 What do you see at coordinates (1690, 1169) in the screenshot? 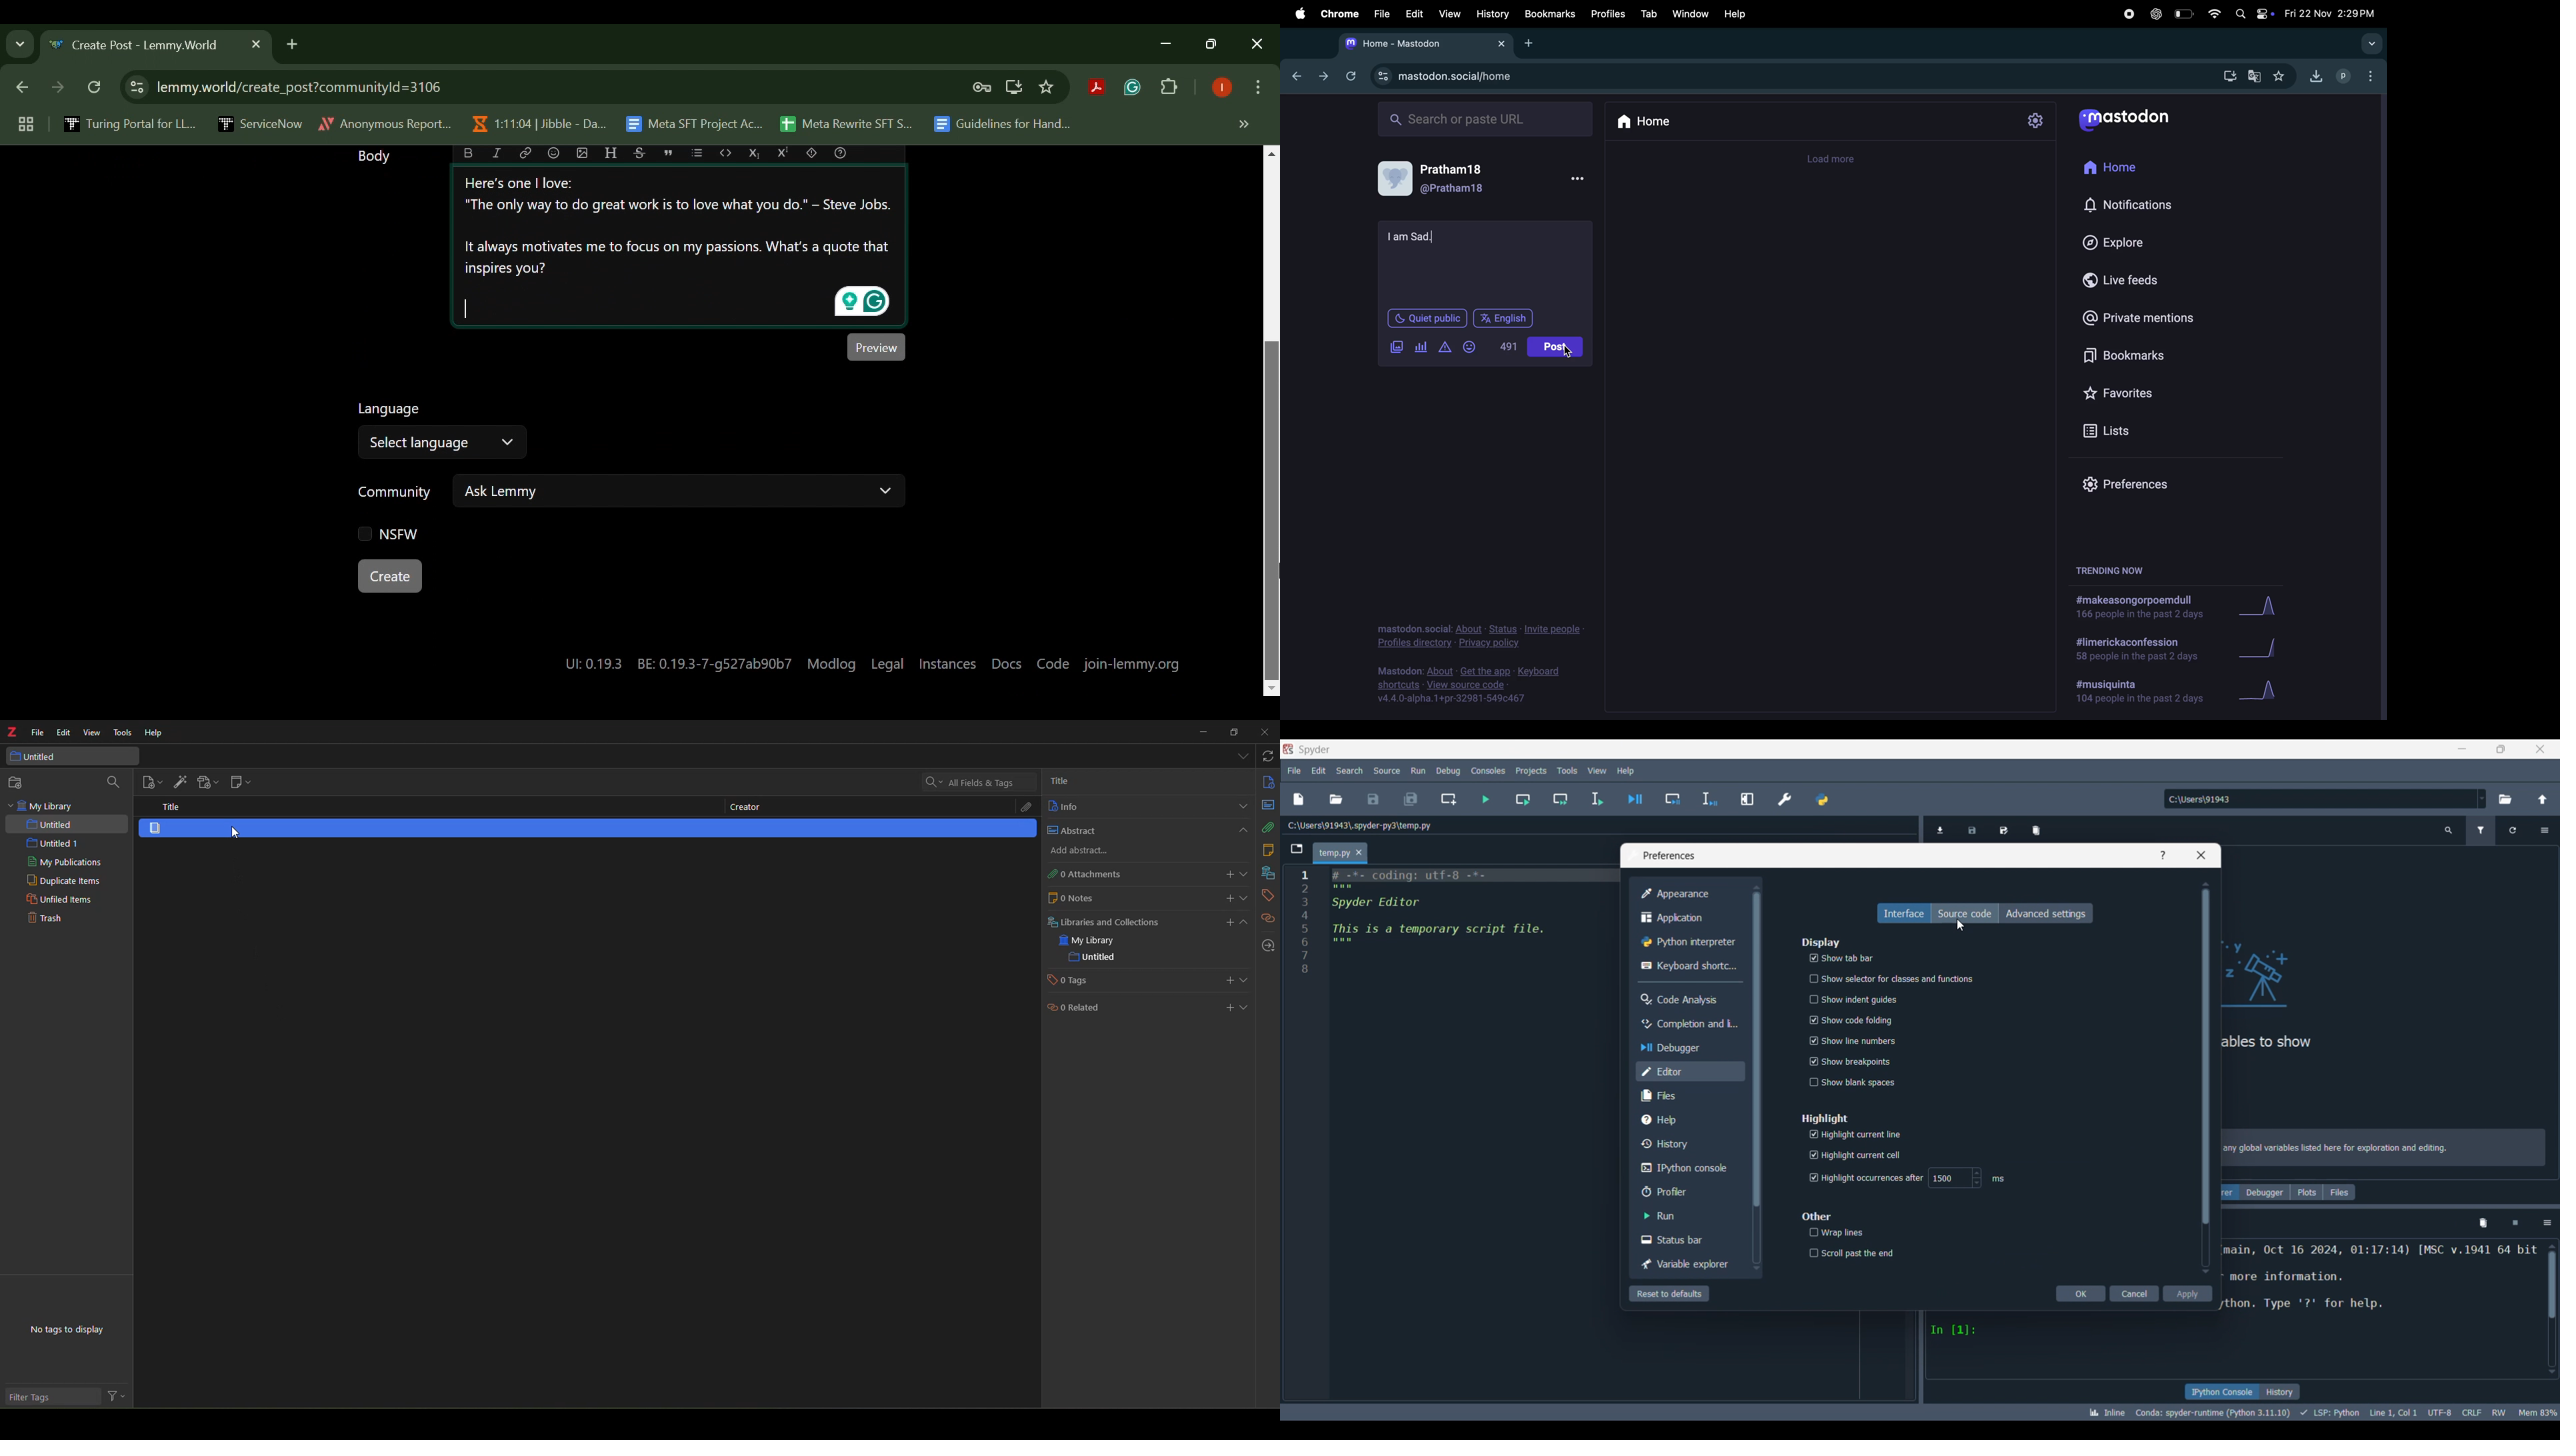
I see `IPython console` at bounding box center [1690, 1169].